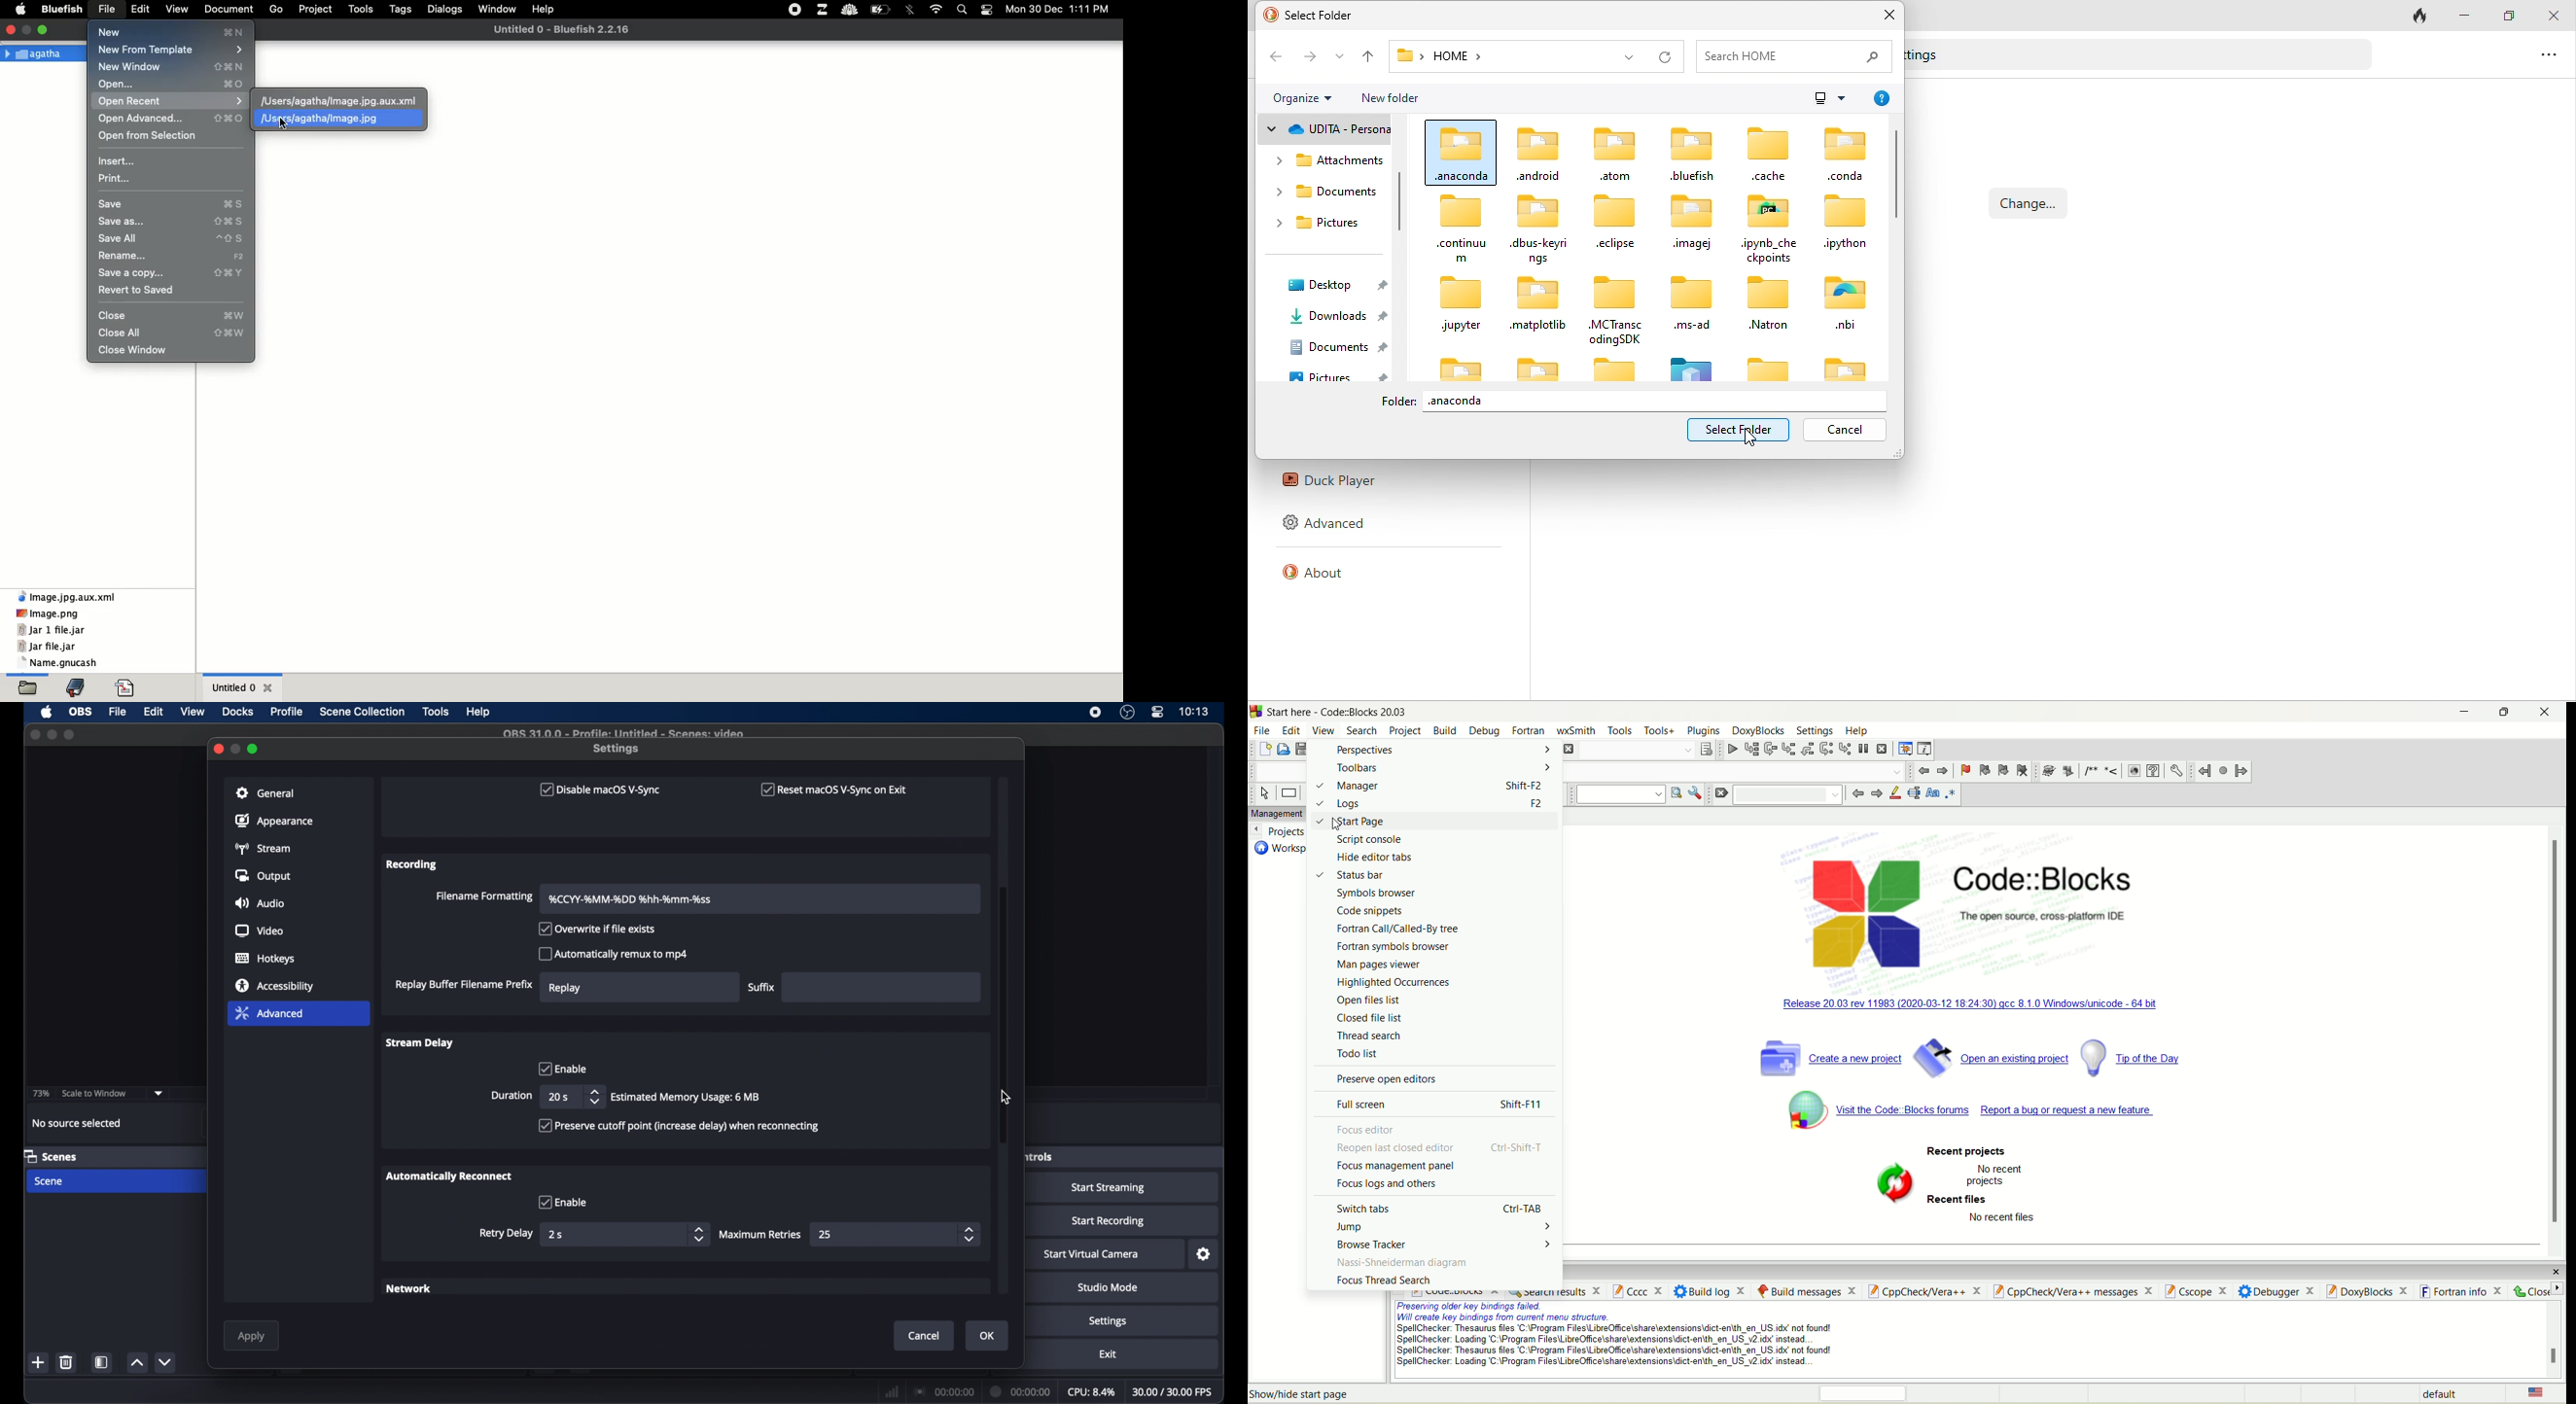 The height and width of the screenshot is (1428, 2576). I want to click on match case, so click(1933, 794).